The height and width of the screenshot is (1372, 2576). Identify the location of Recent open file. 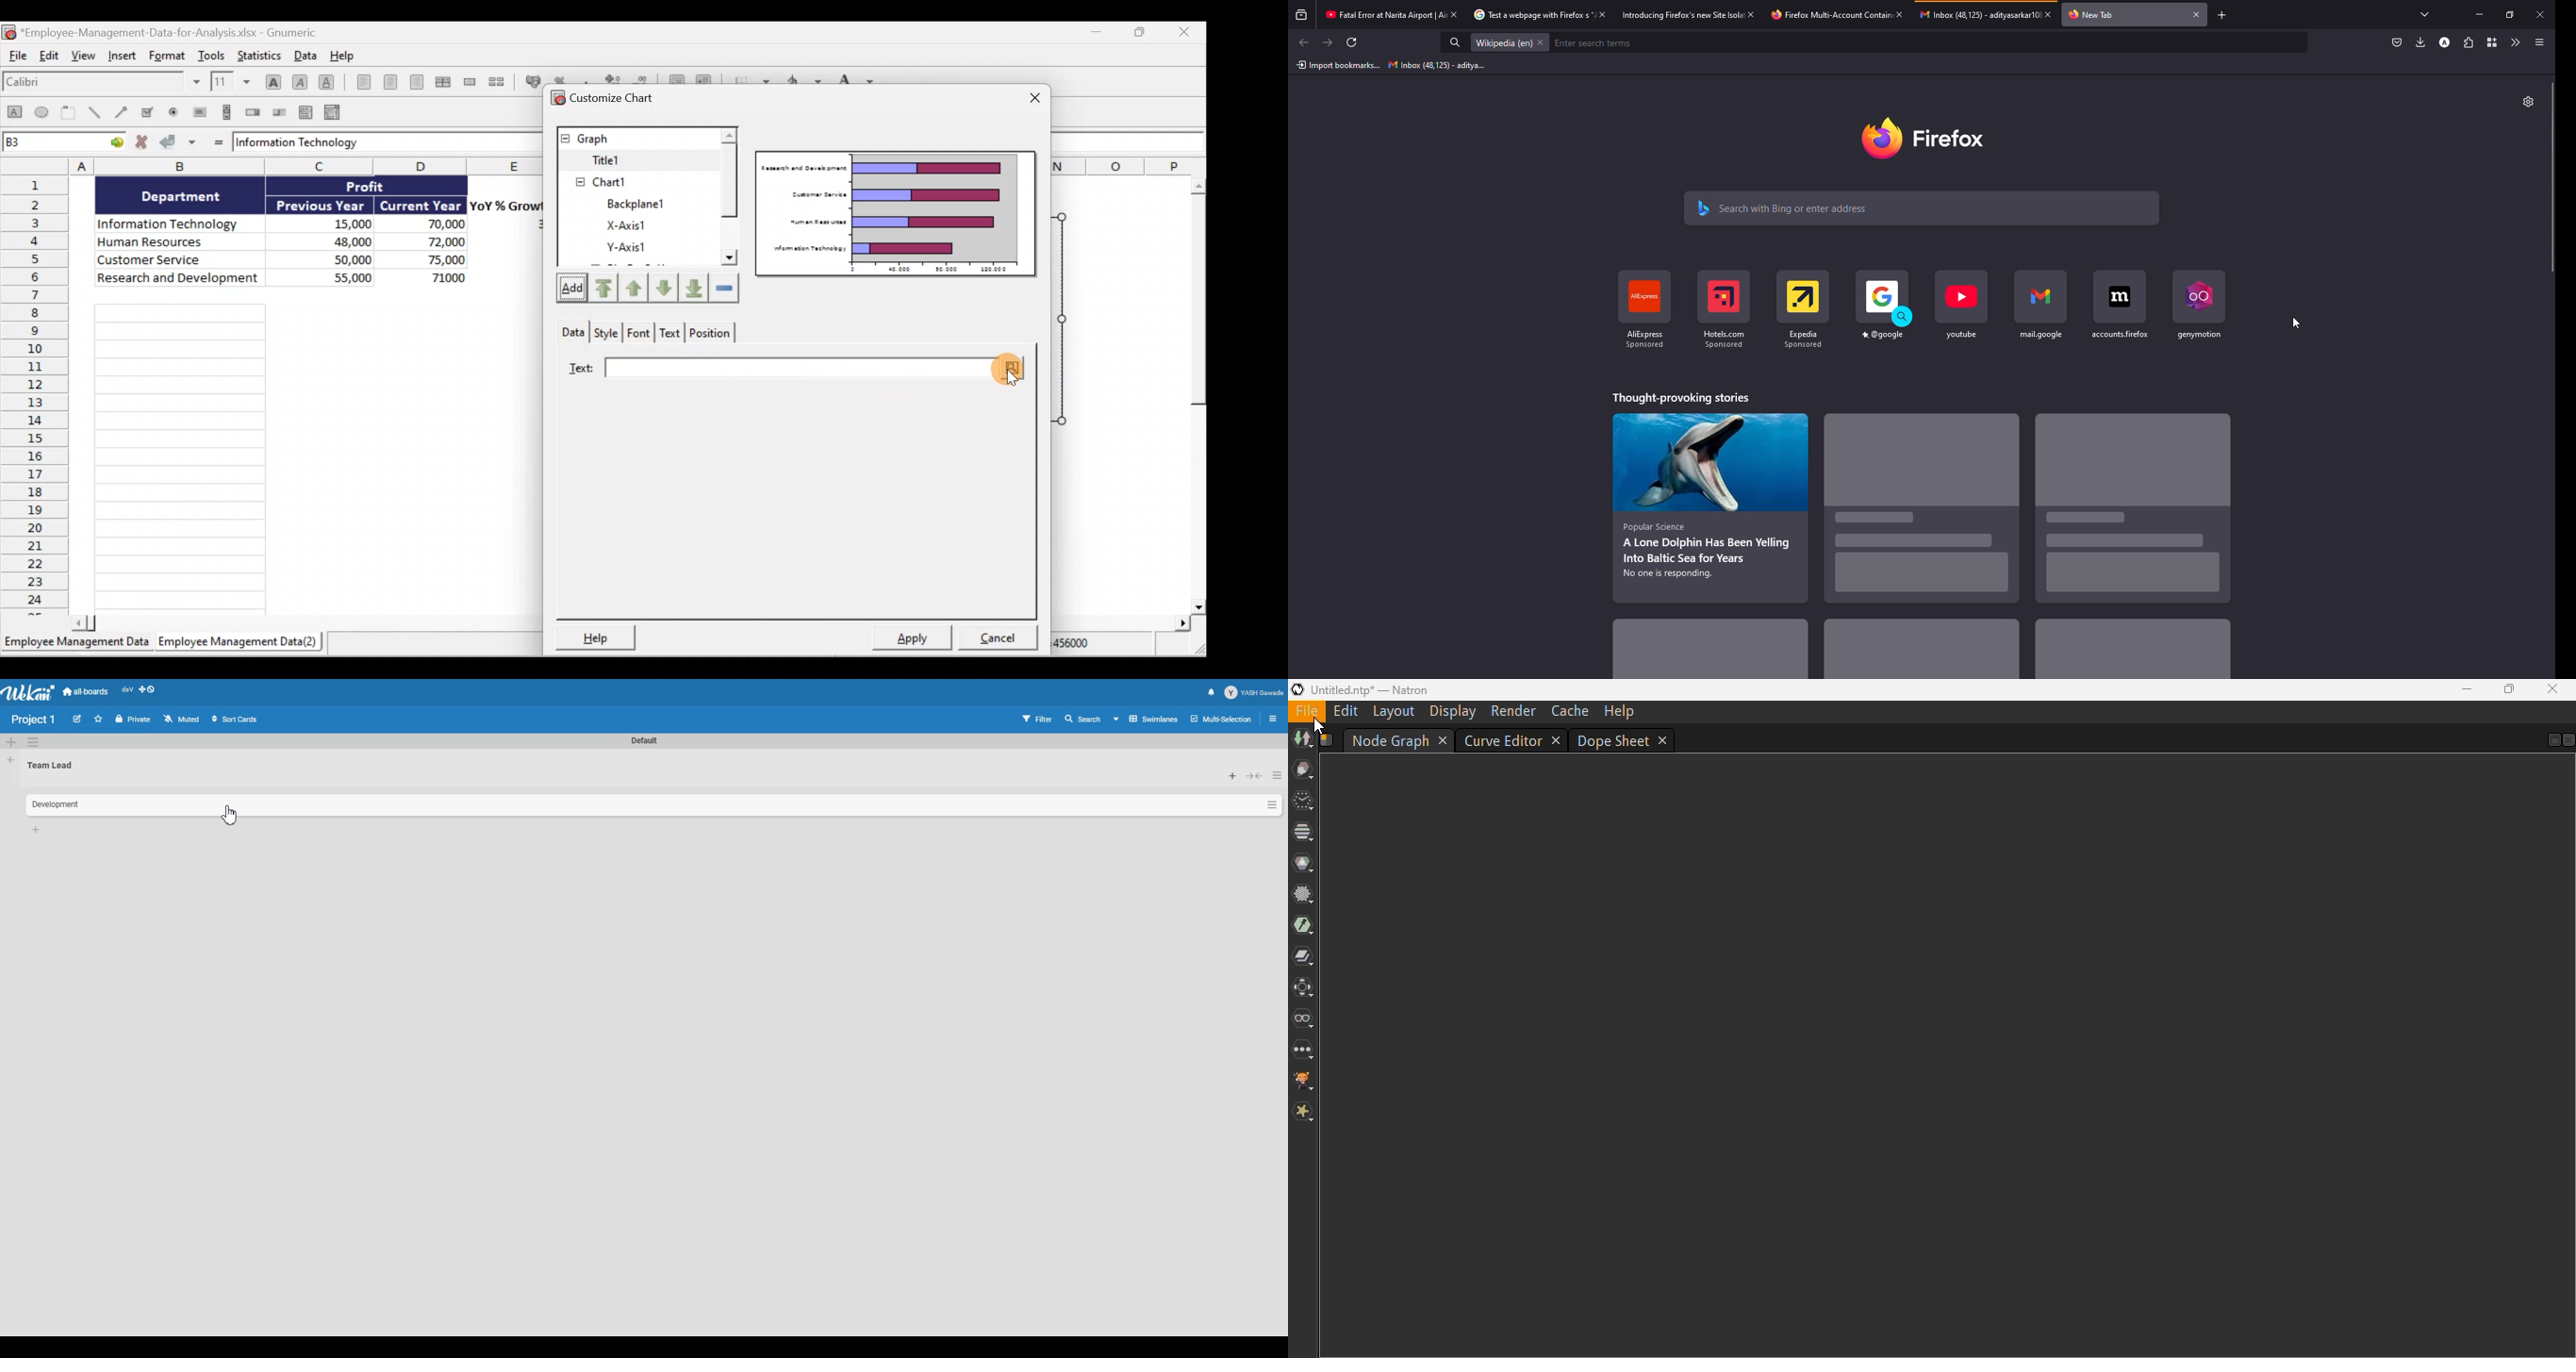
(127, 692).